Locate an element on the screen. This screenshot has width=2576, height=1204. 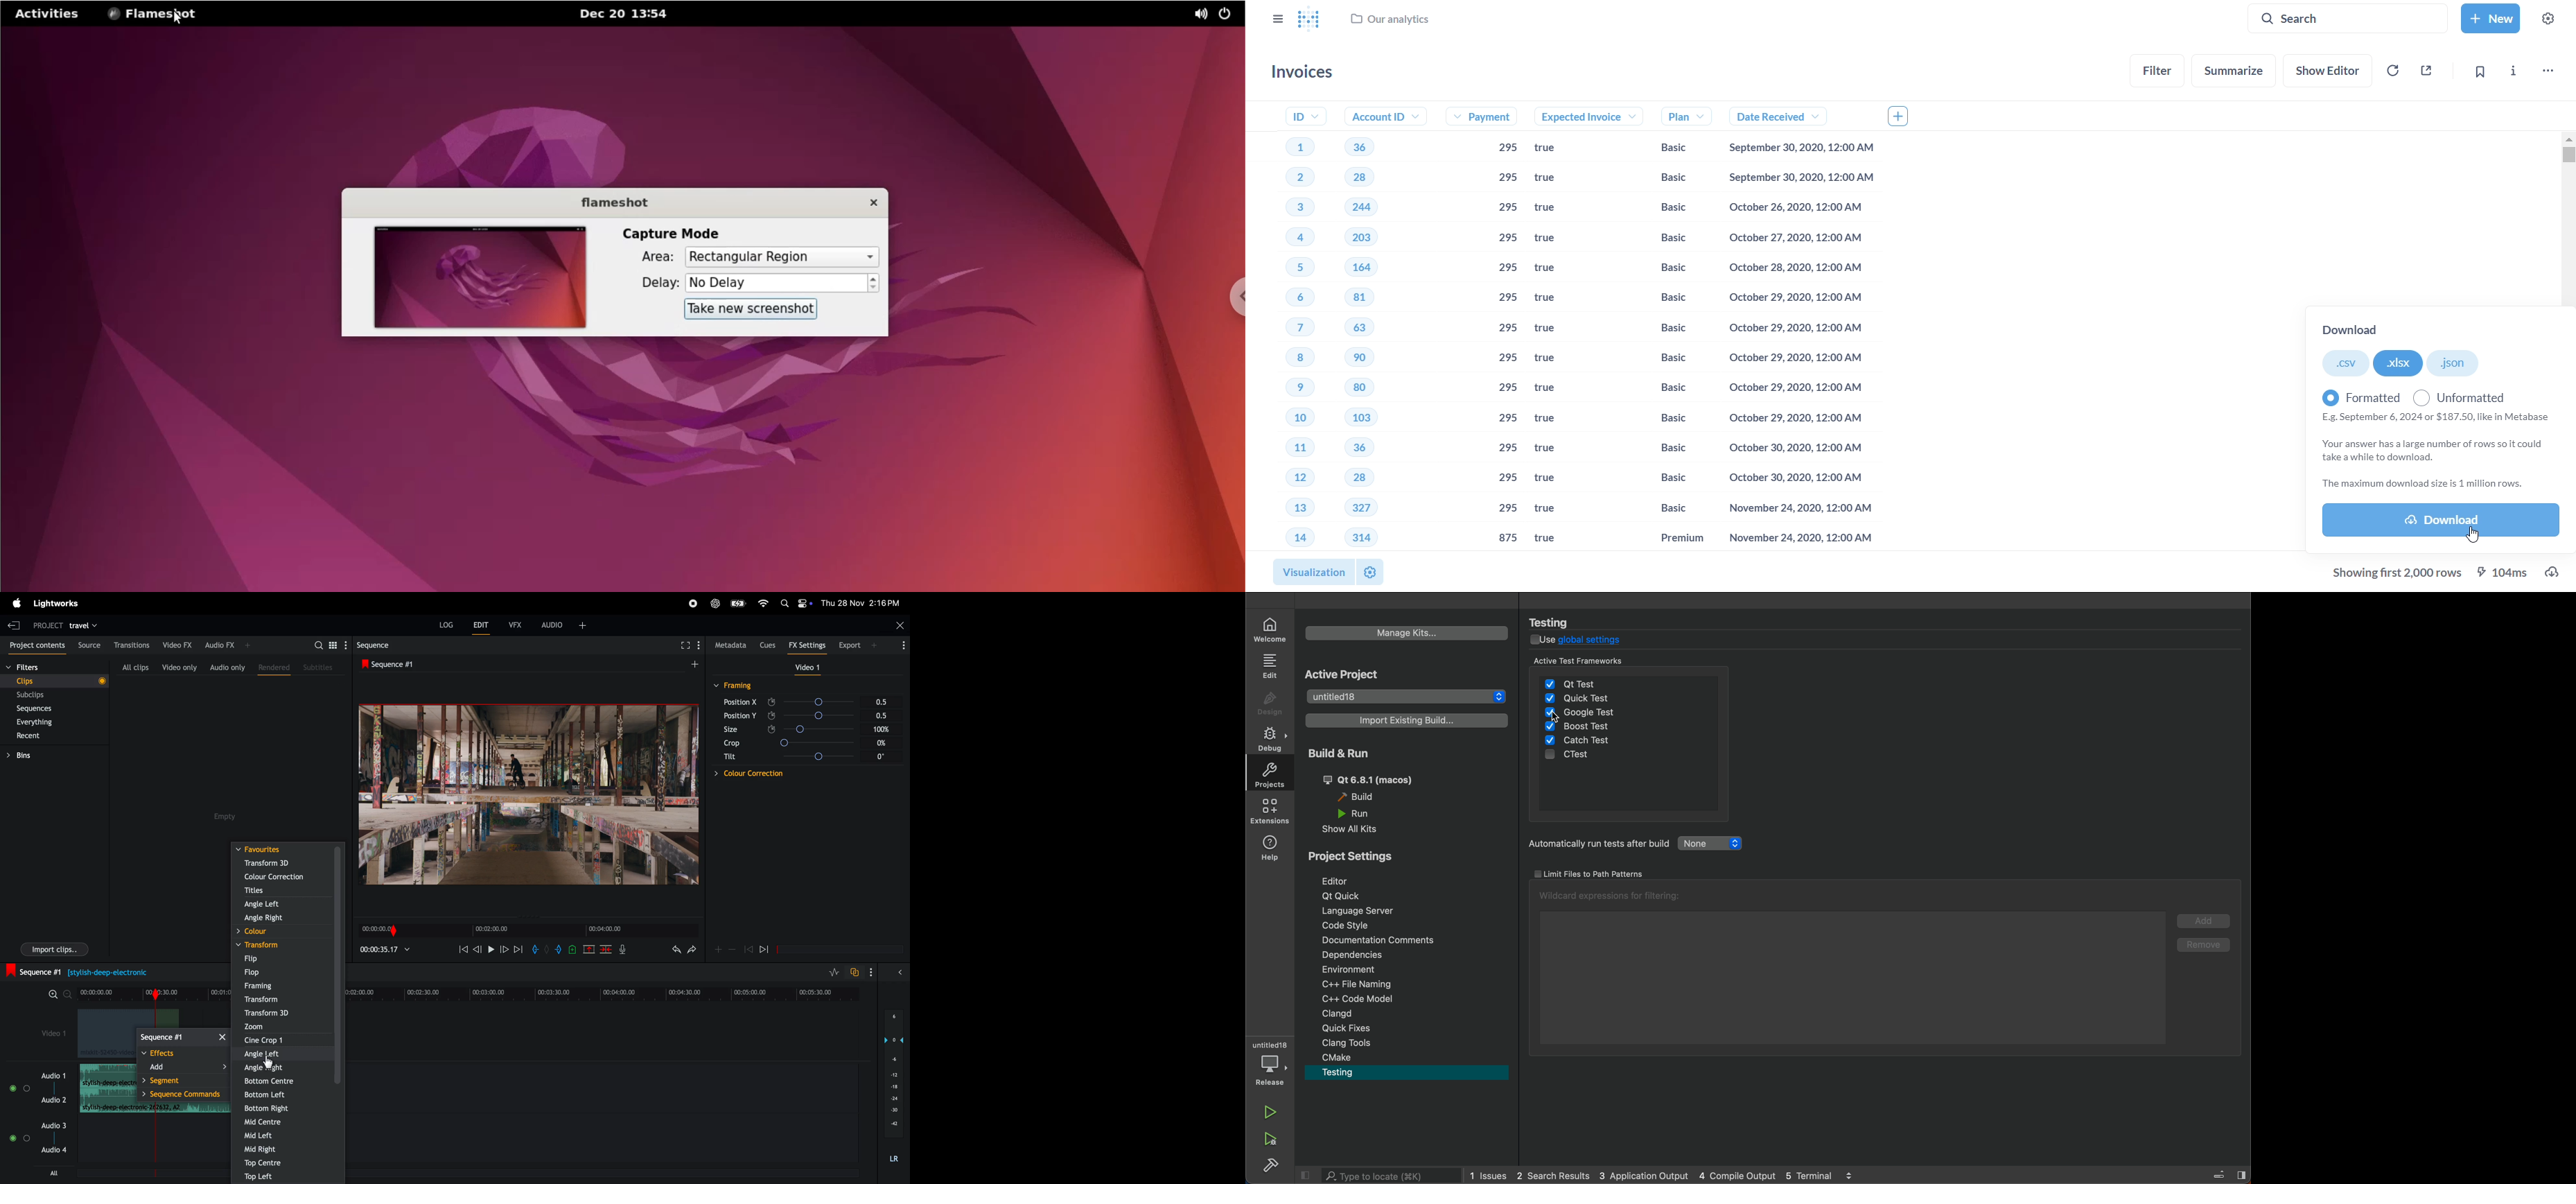
transitons is located at coordinates (131, 642).